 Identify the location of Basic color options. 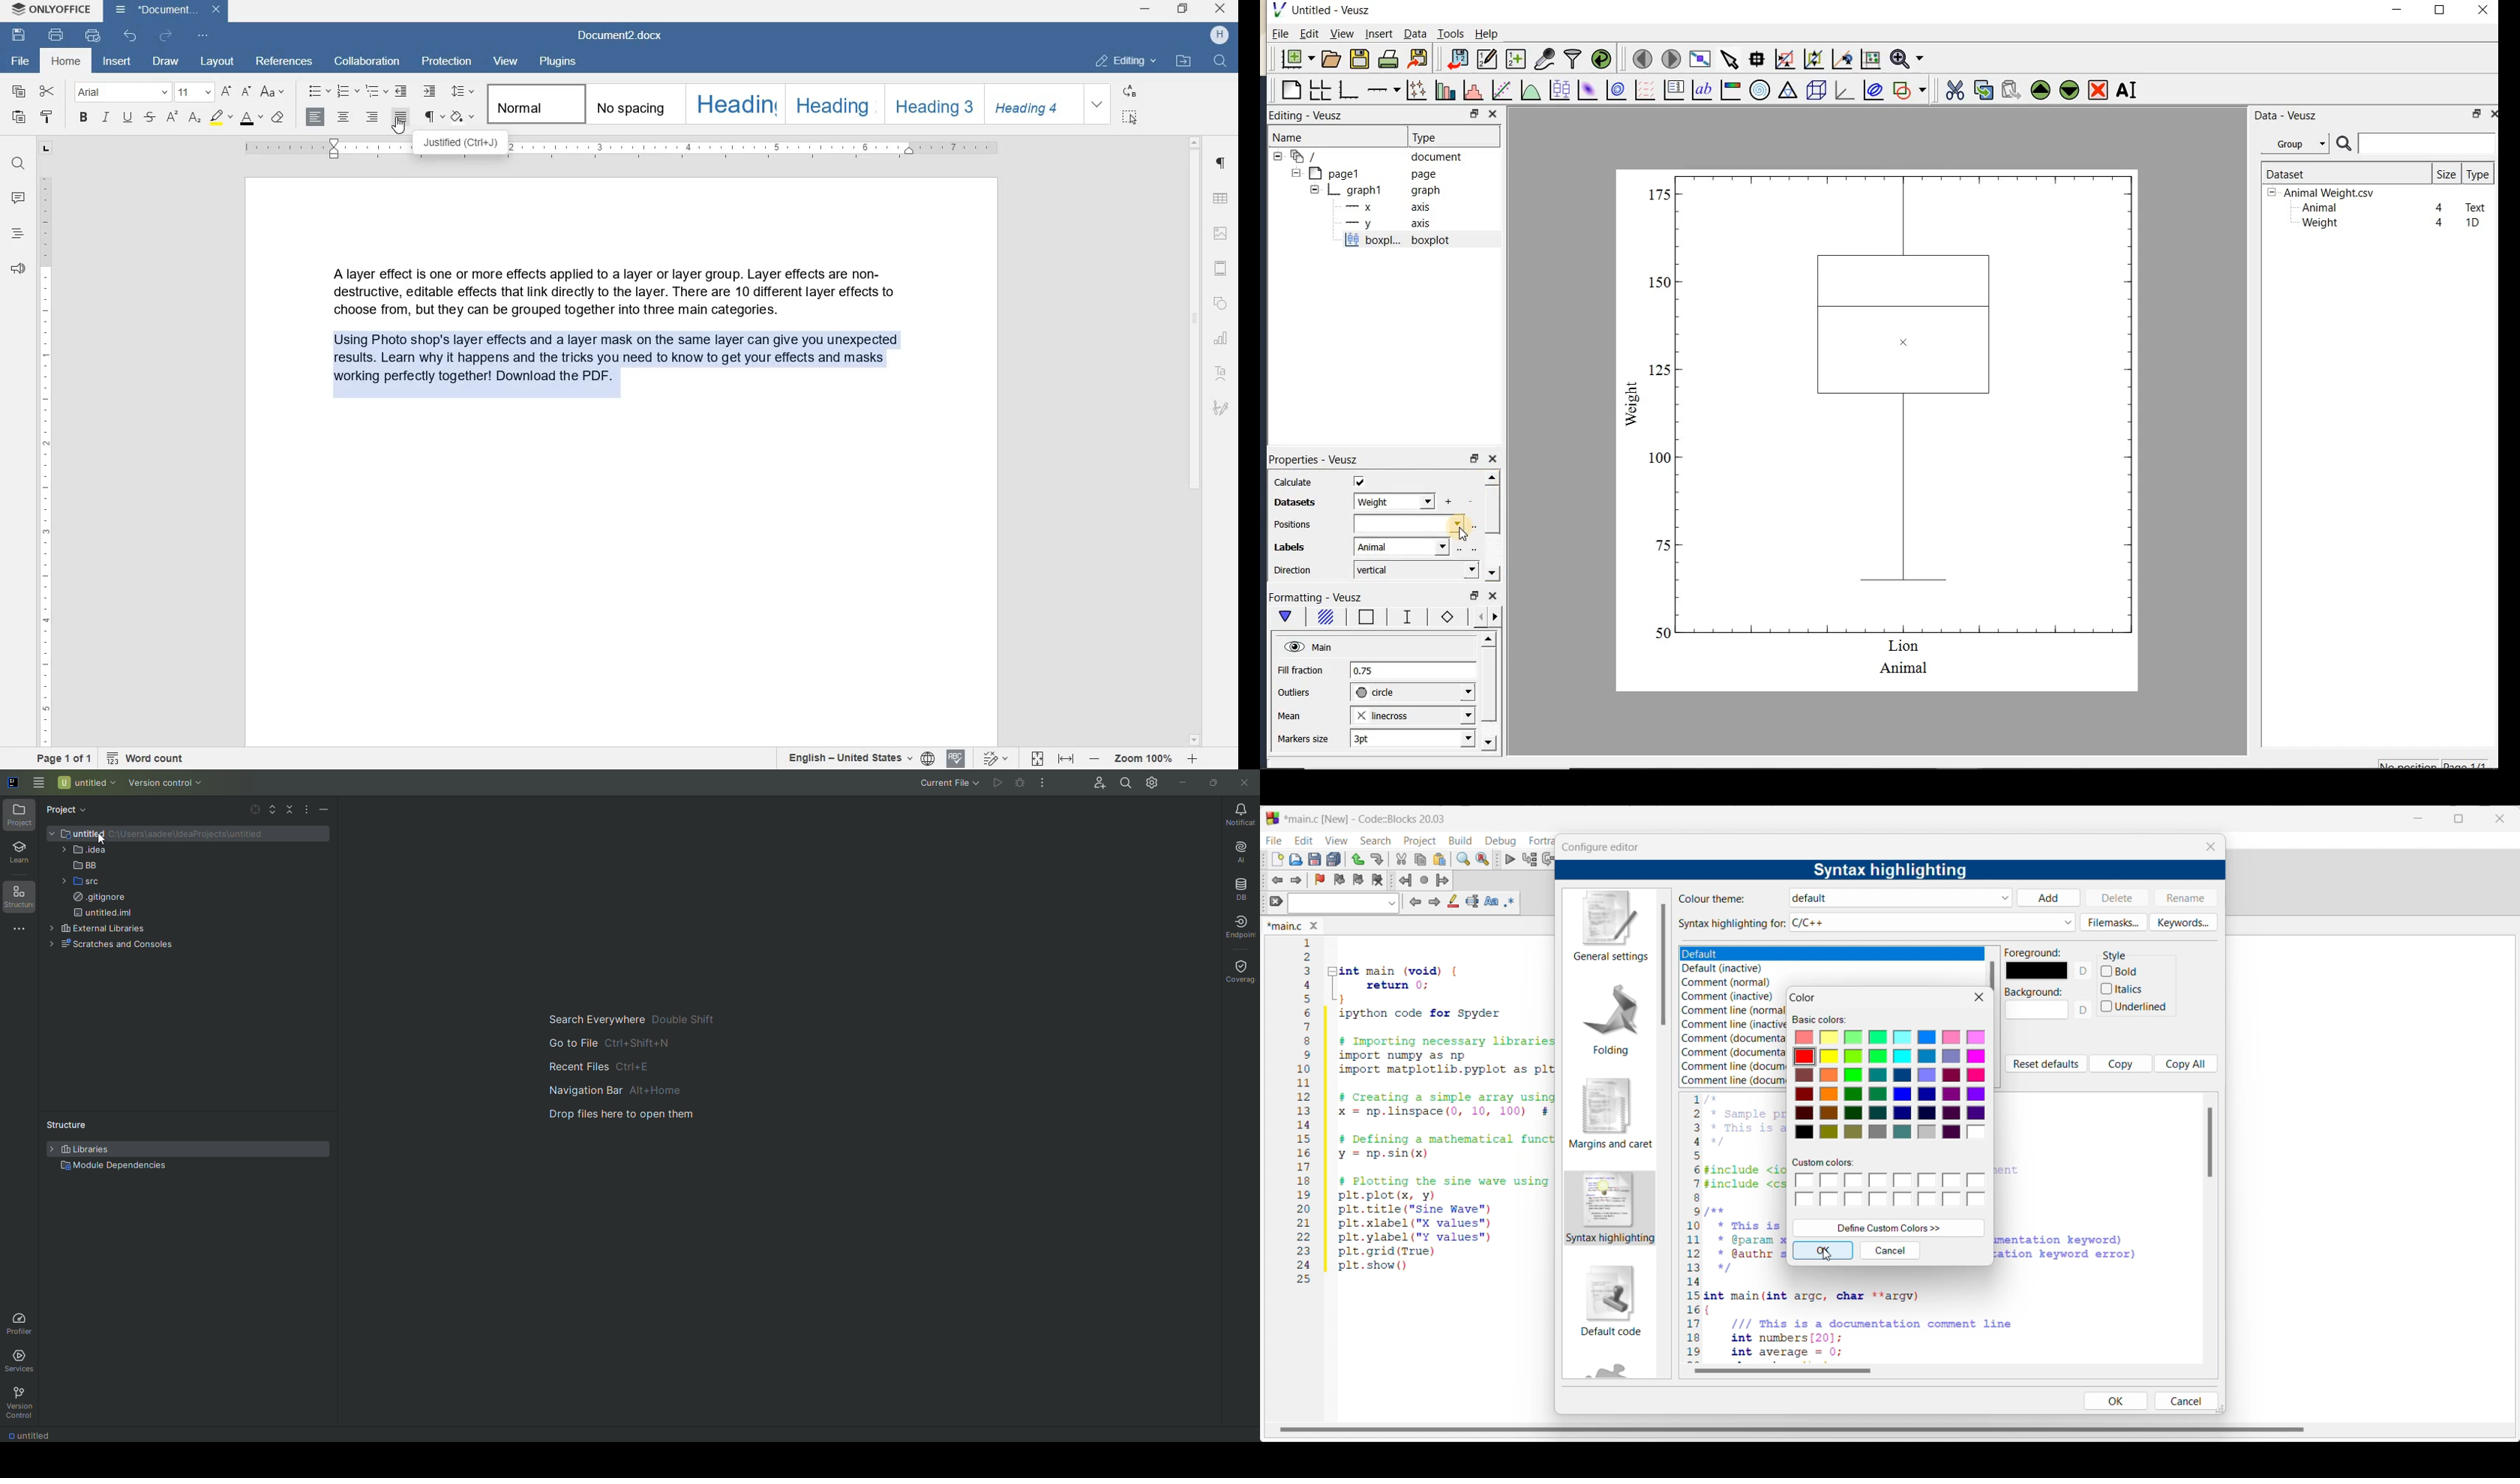
(1891, 1087).